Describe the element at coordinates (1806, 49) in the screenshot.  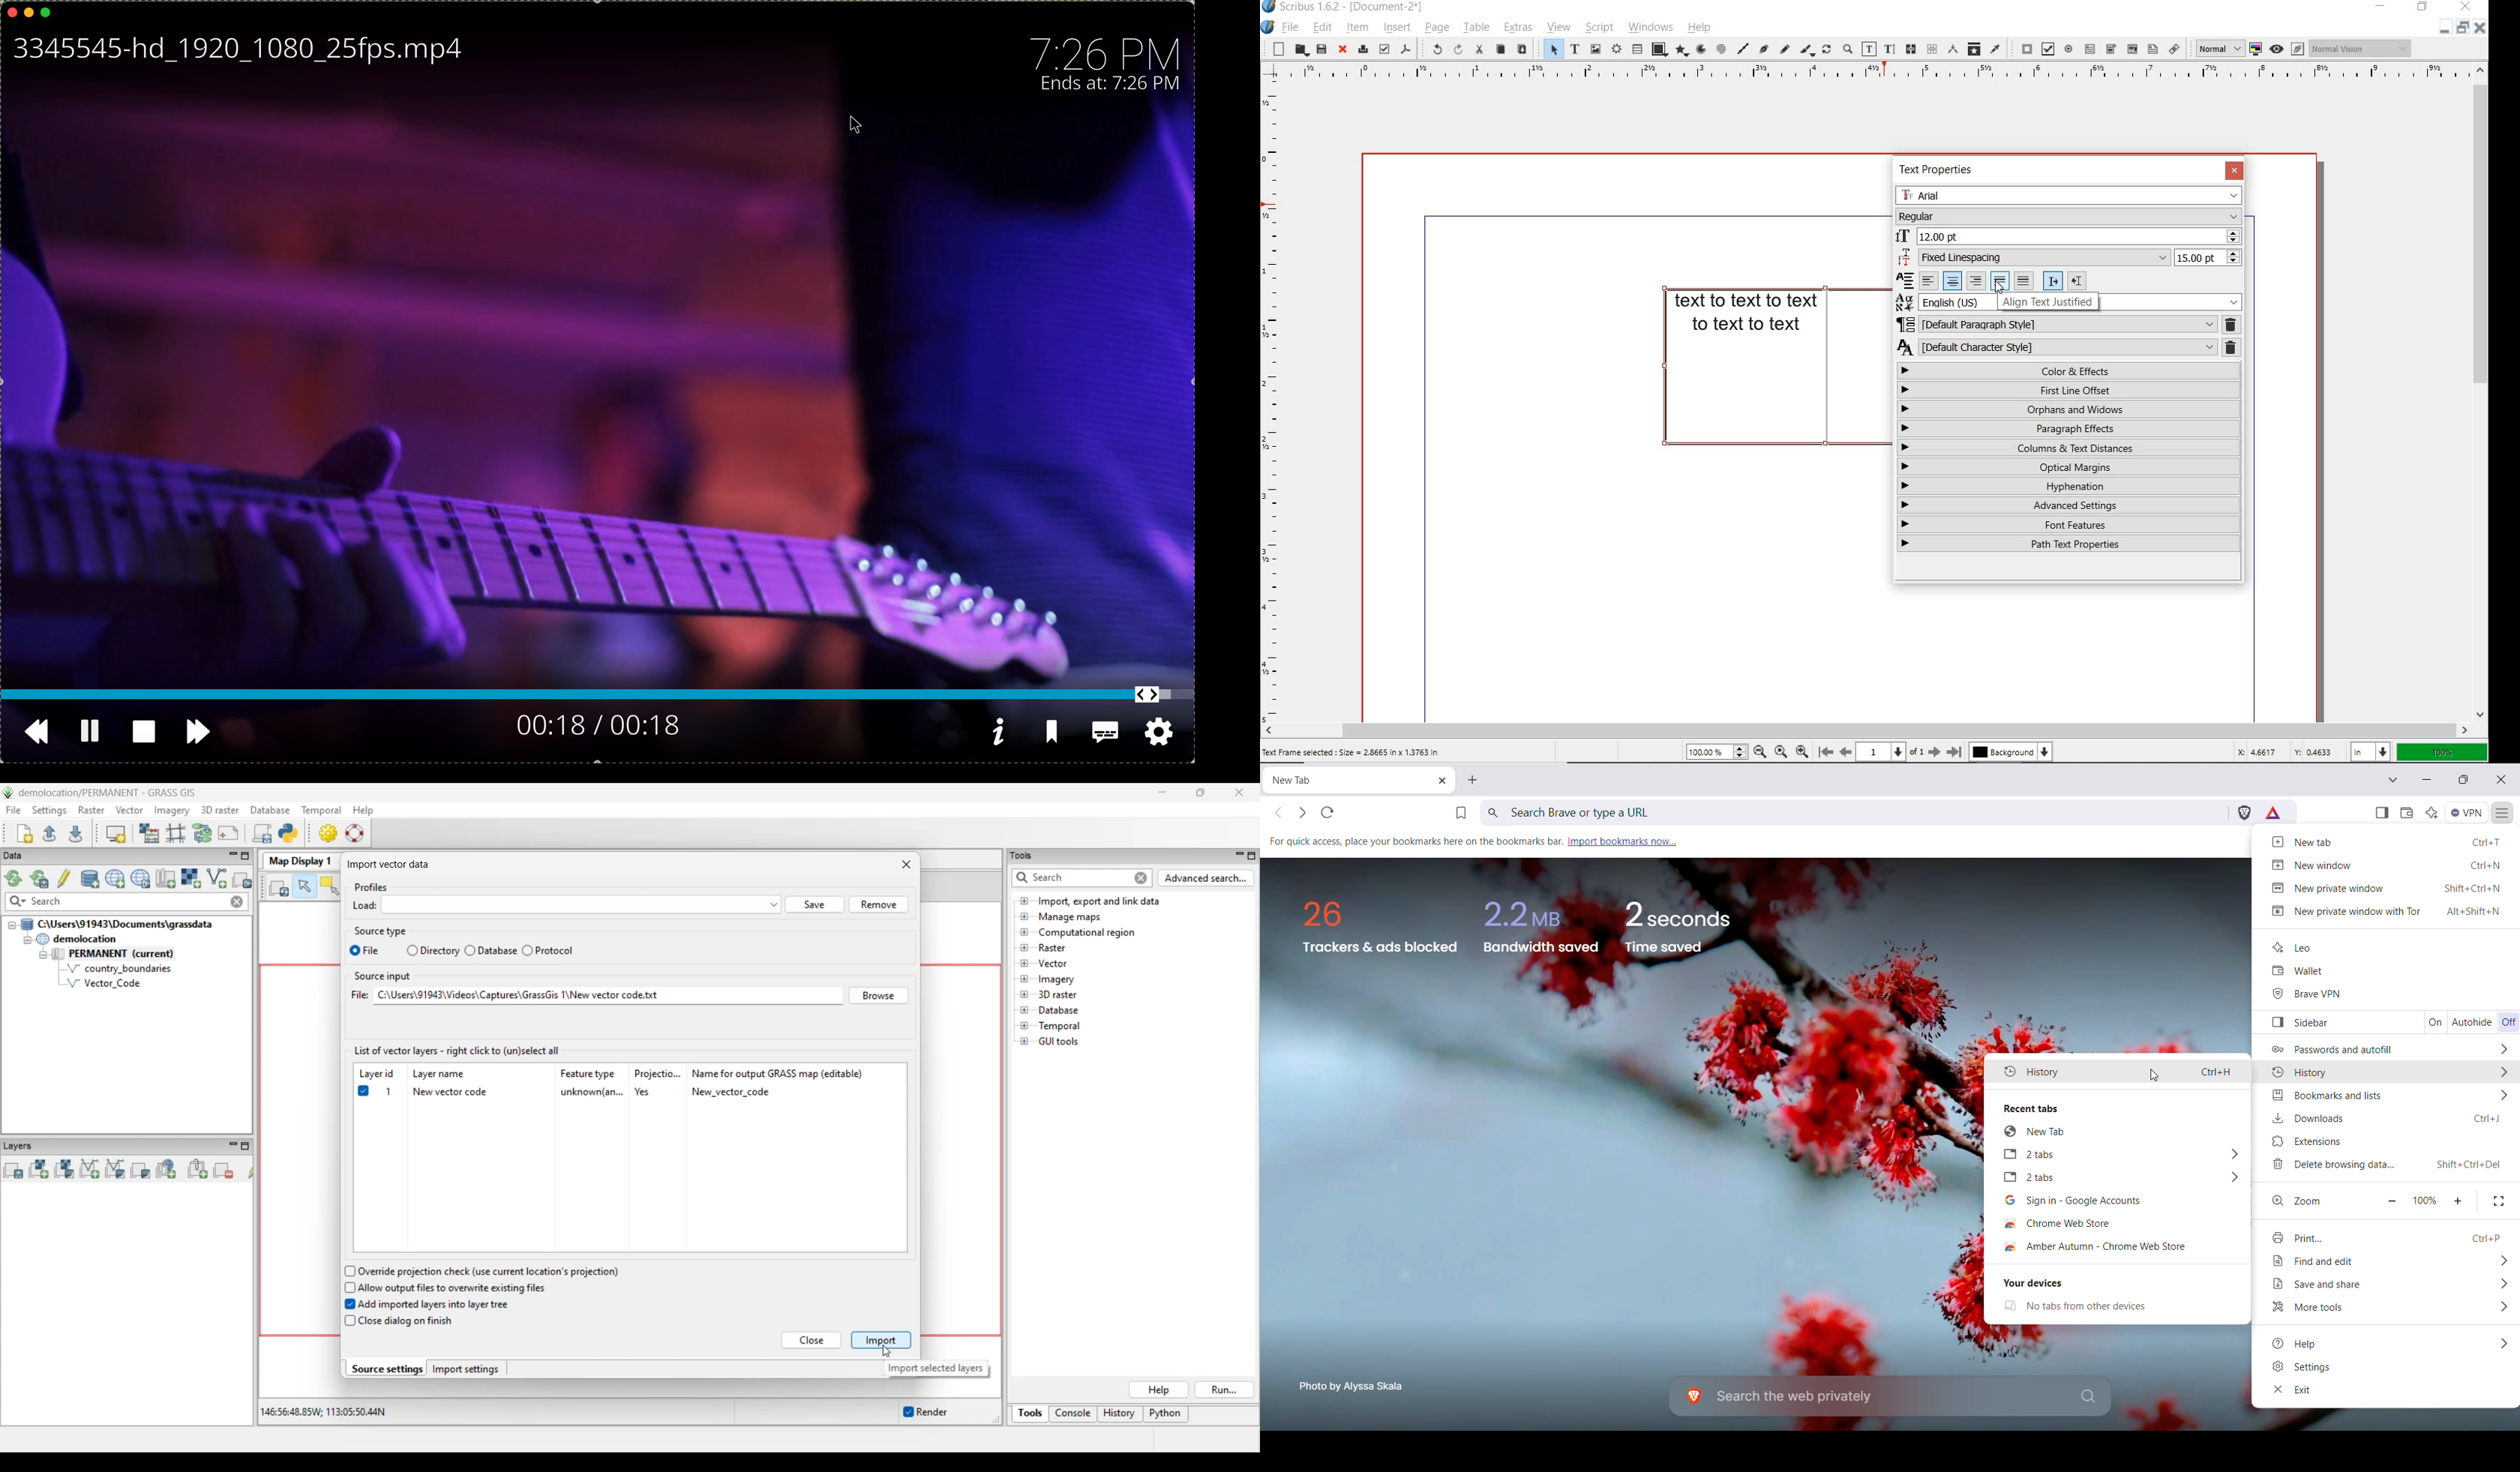
I see `calligraphic line` at that location.